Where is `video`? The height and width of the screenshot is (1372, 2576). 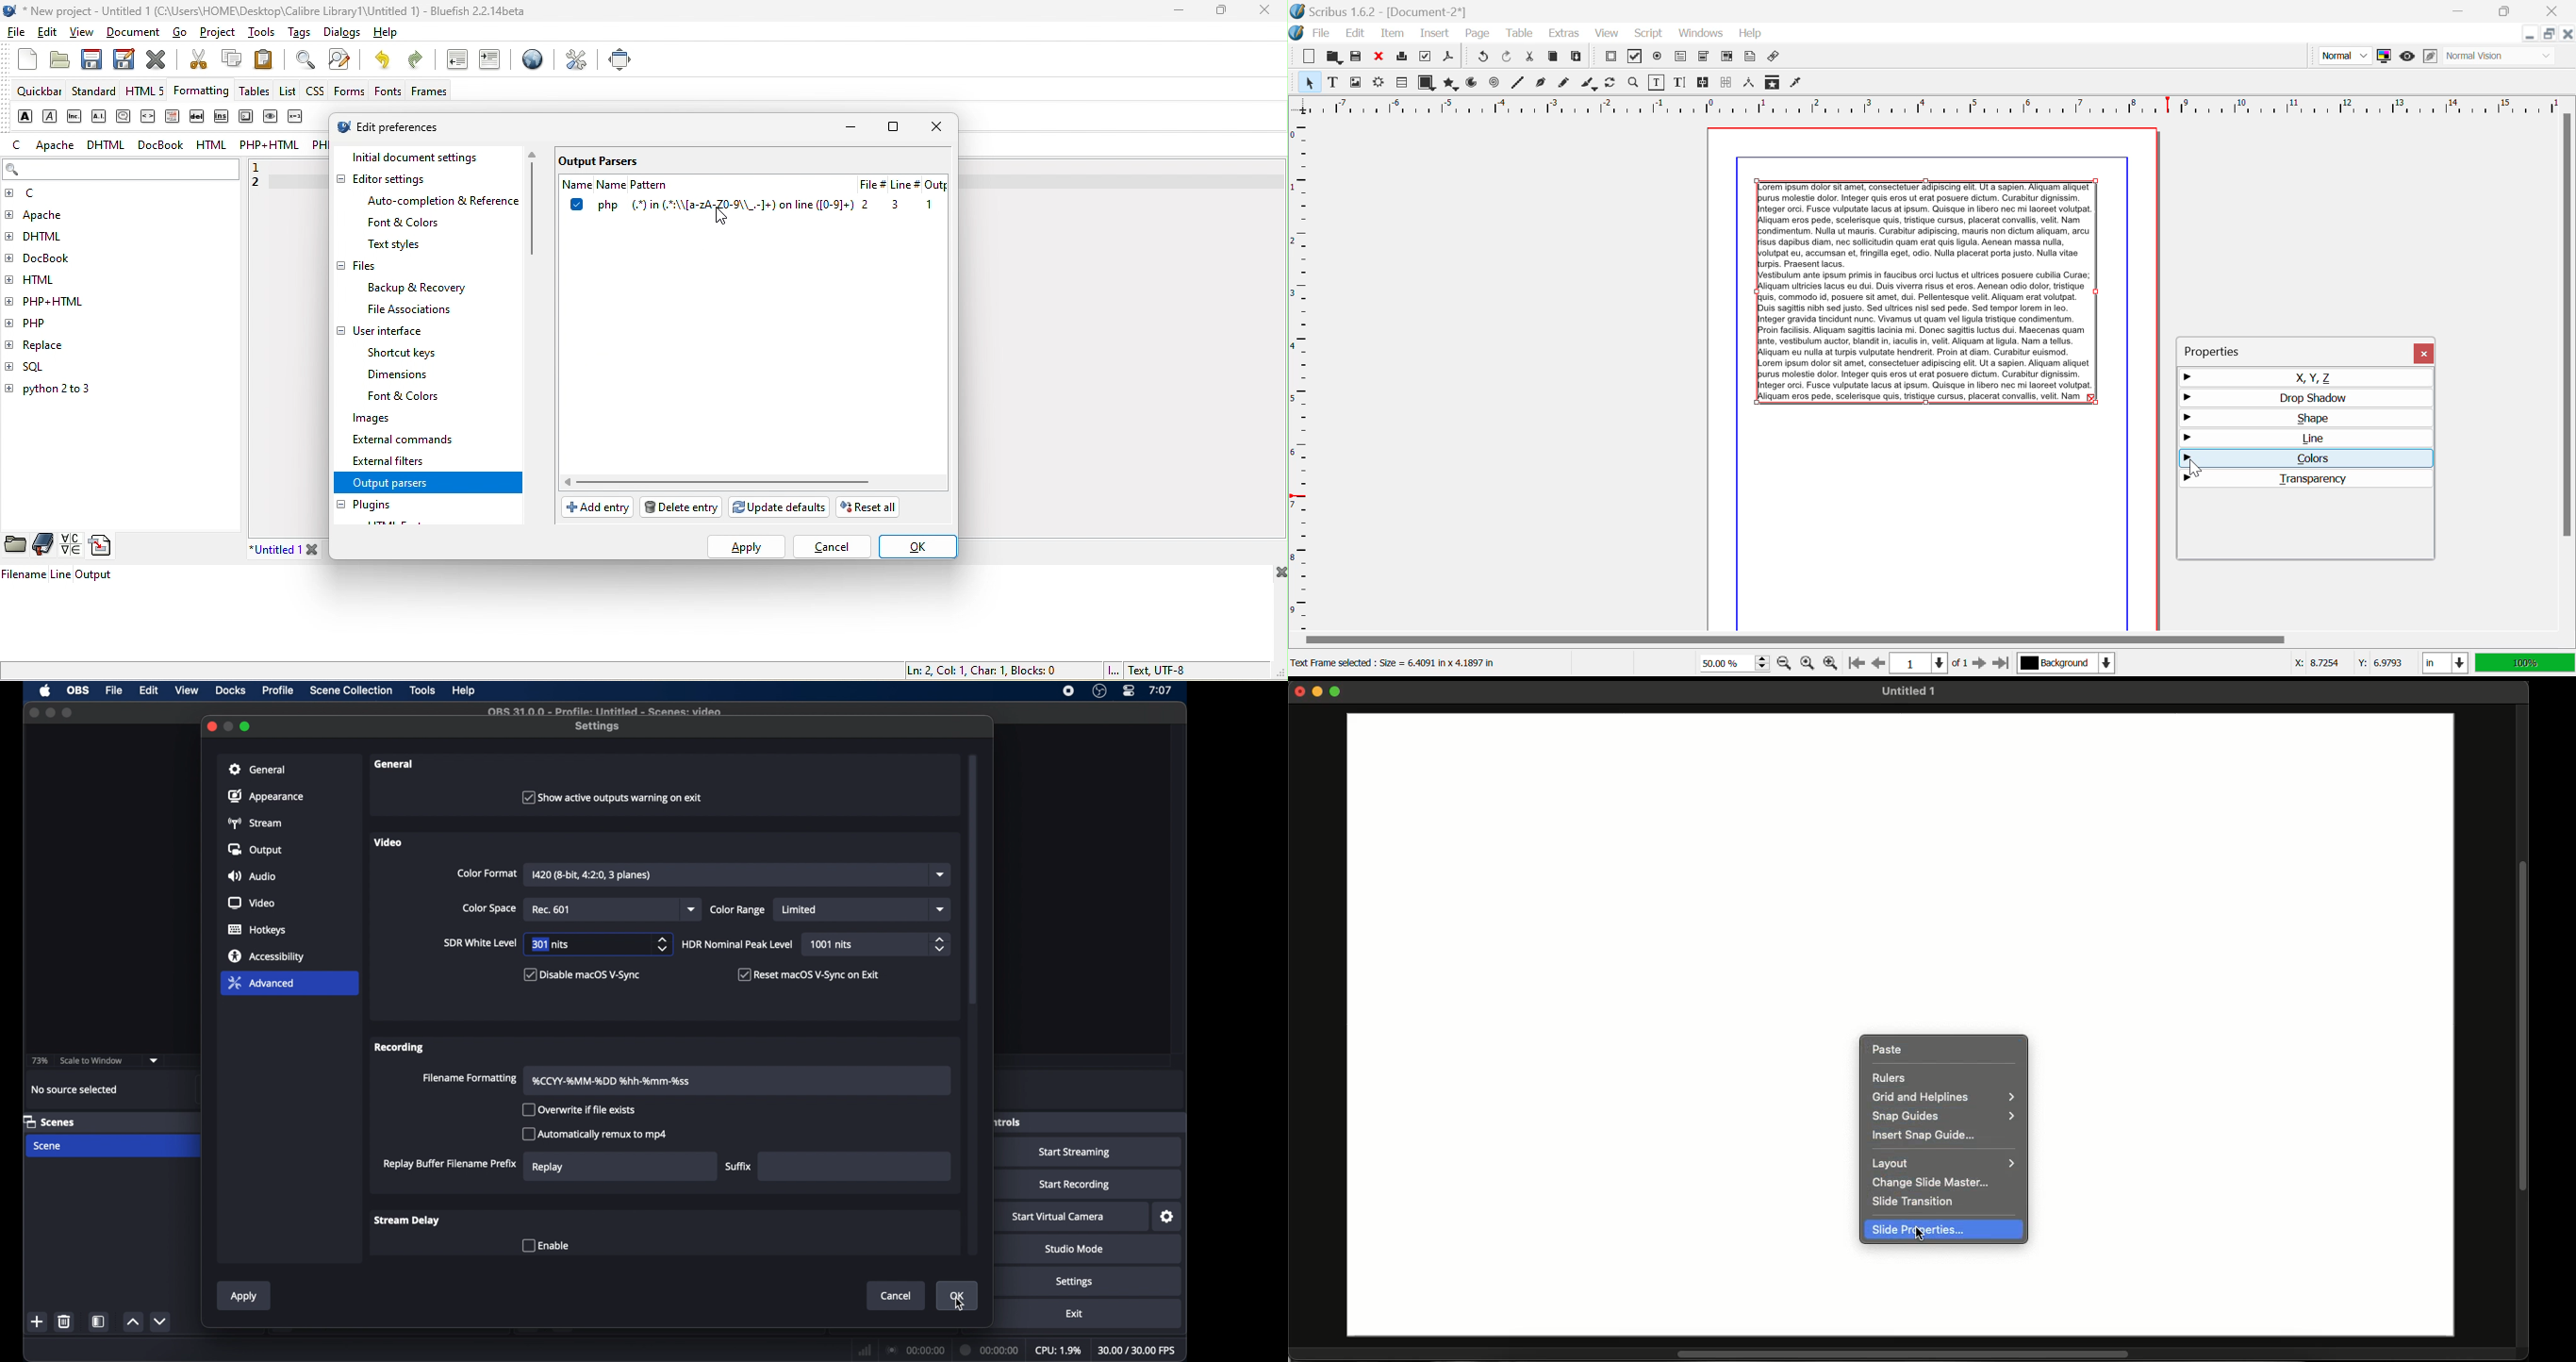
video is located at coordinates (388, 842).